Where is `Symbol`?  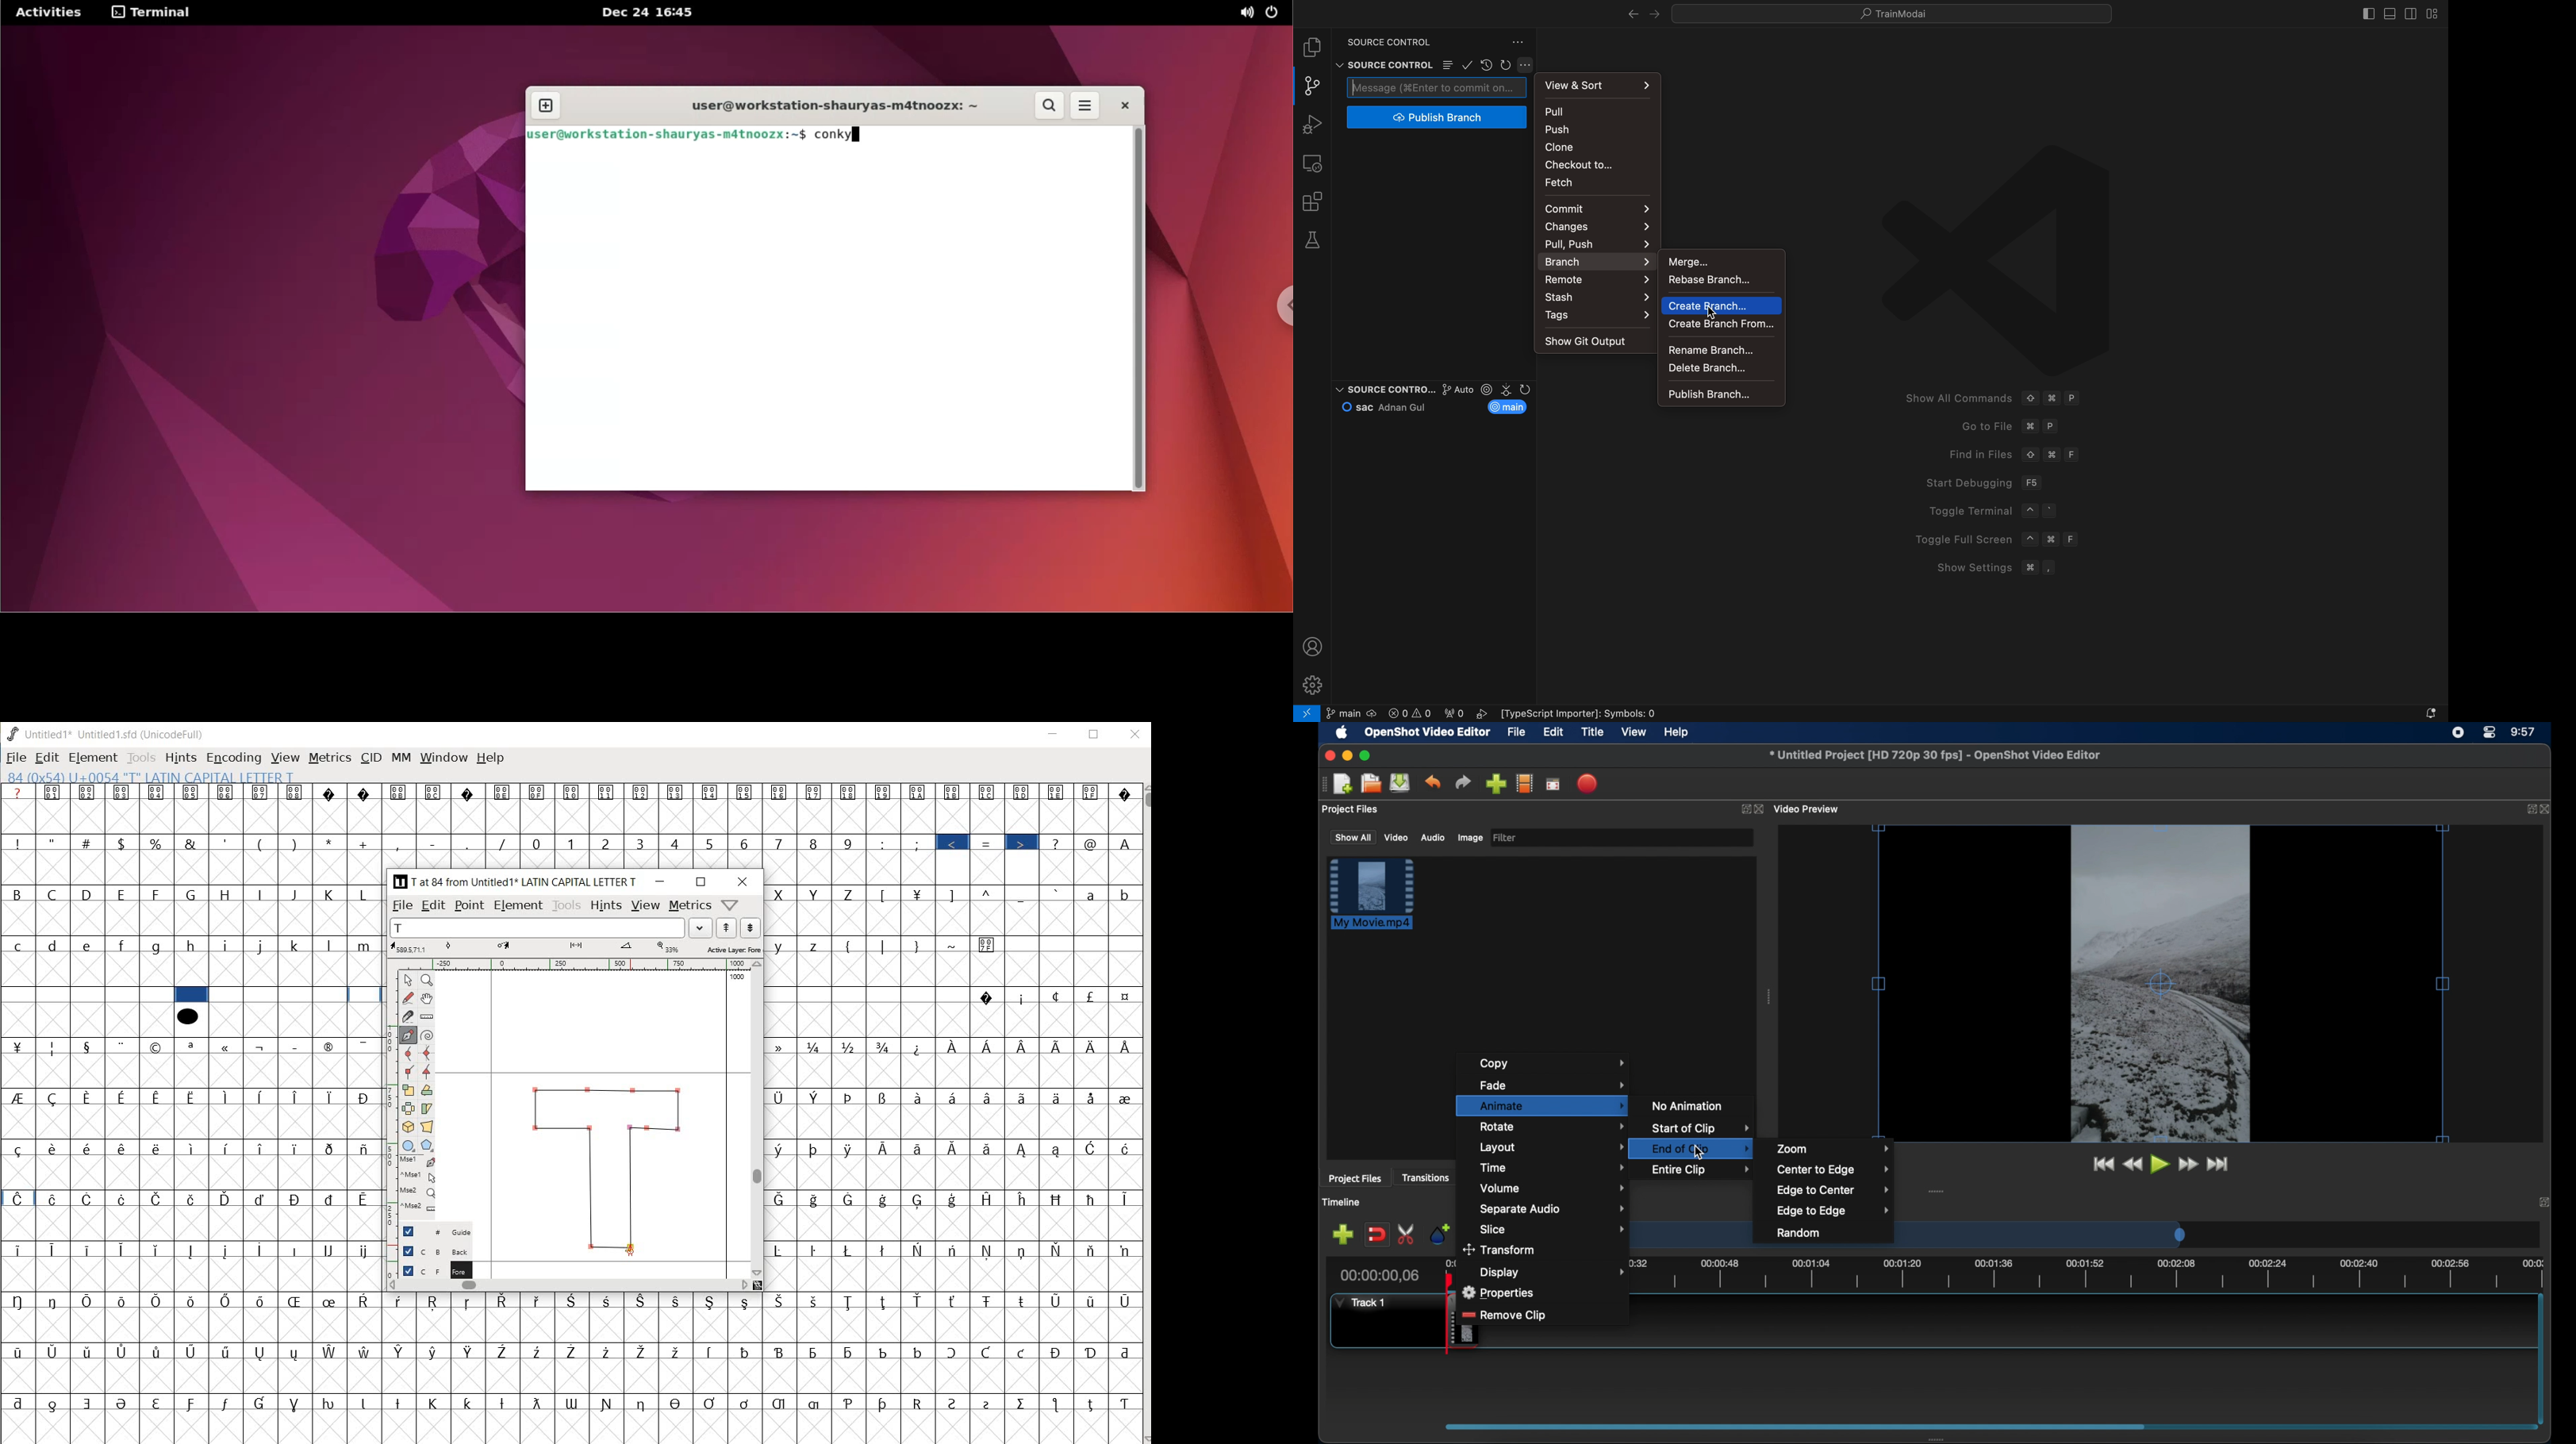
Symbol is located at coordinates (332, 1096).